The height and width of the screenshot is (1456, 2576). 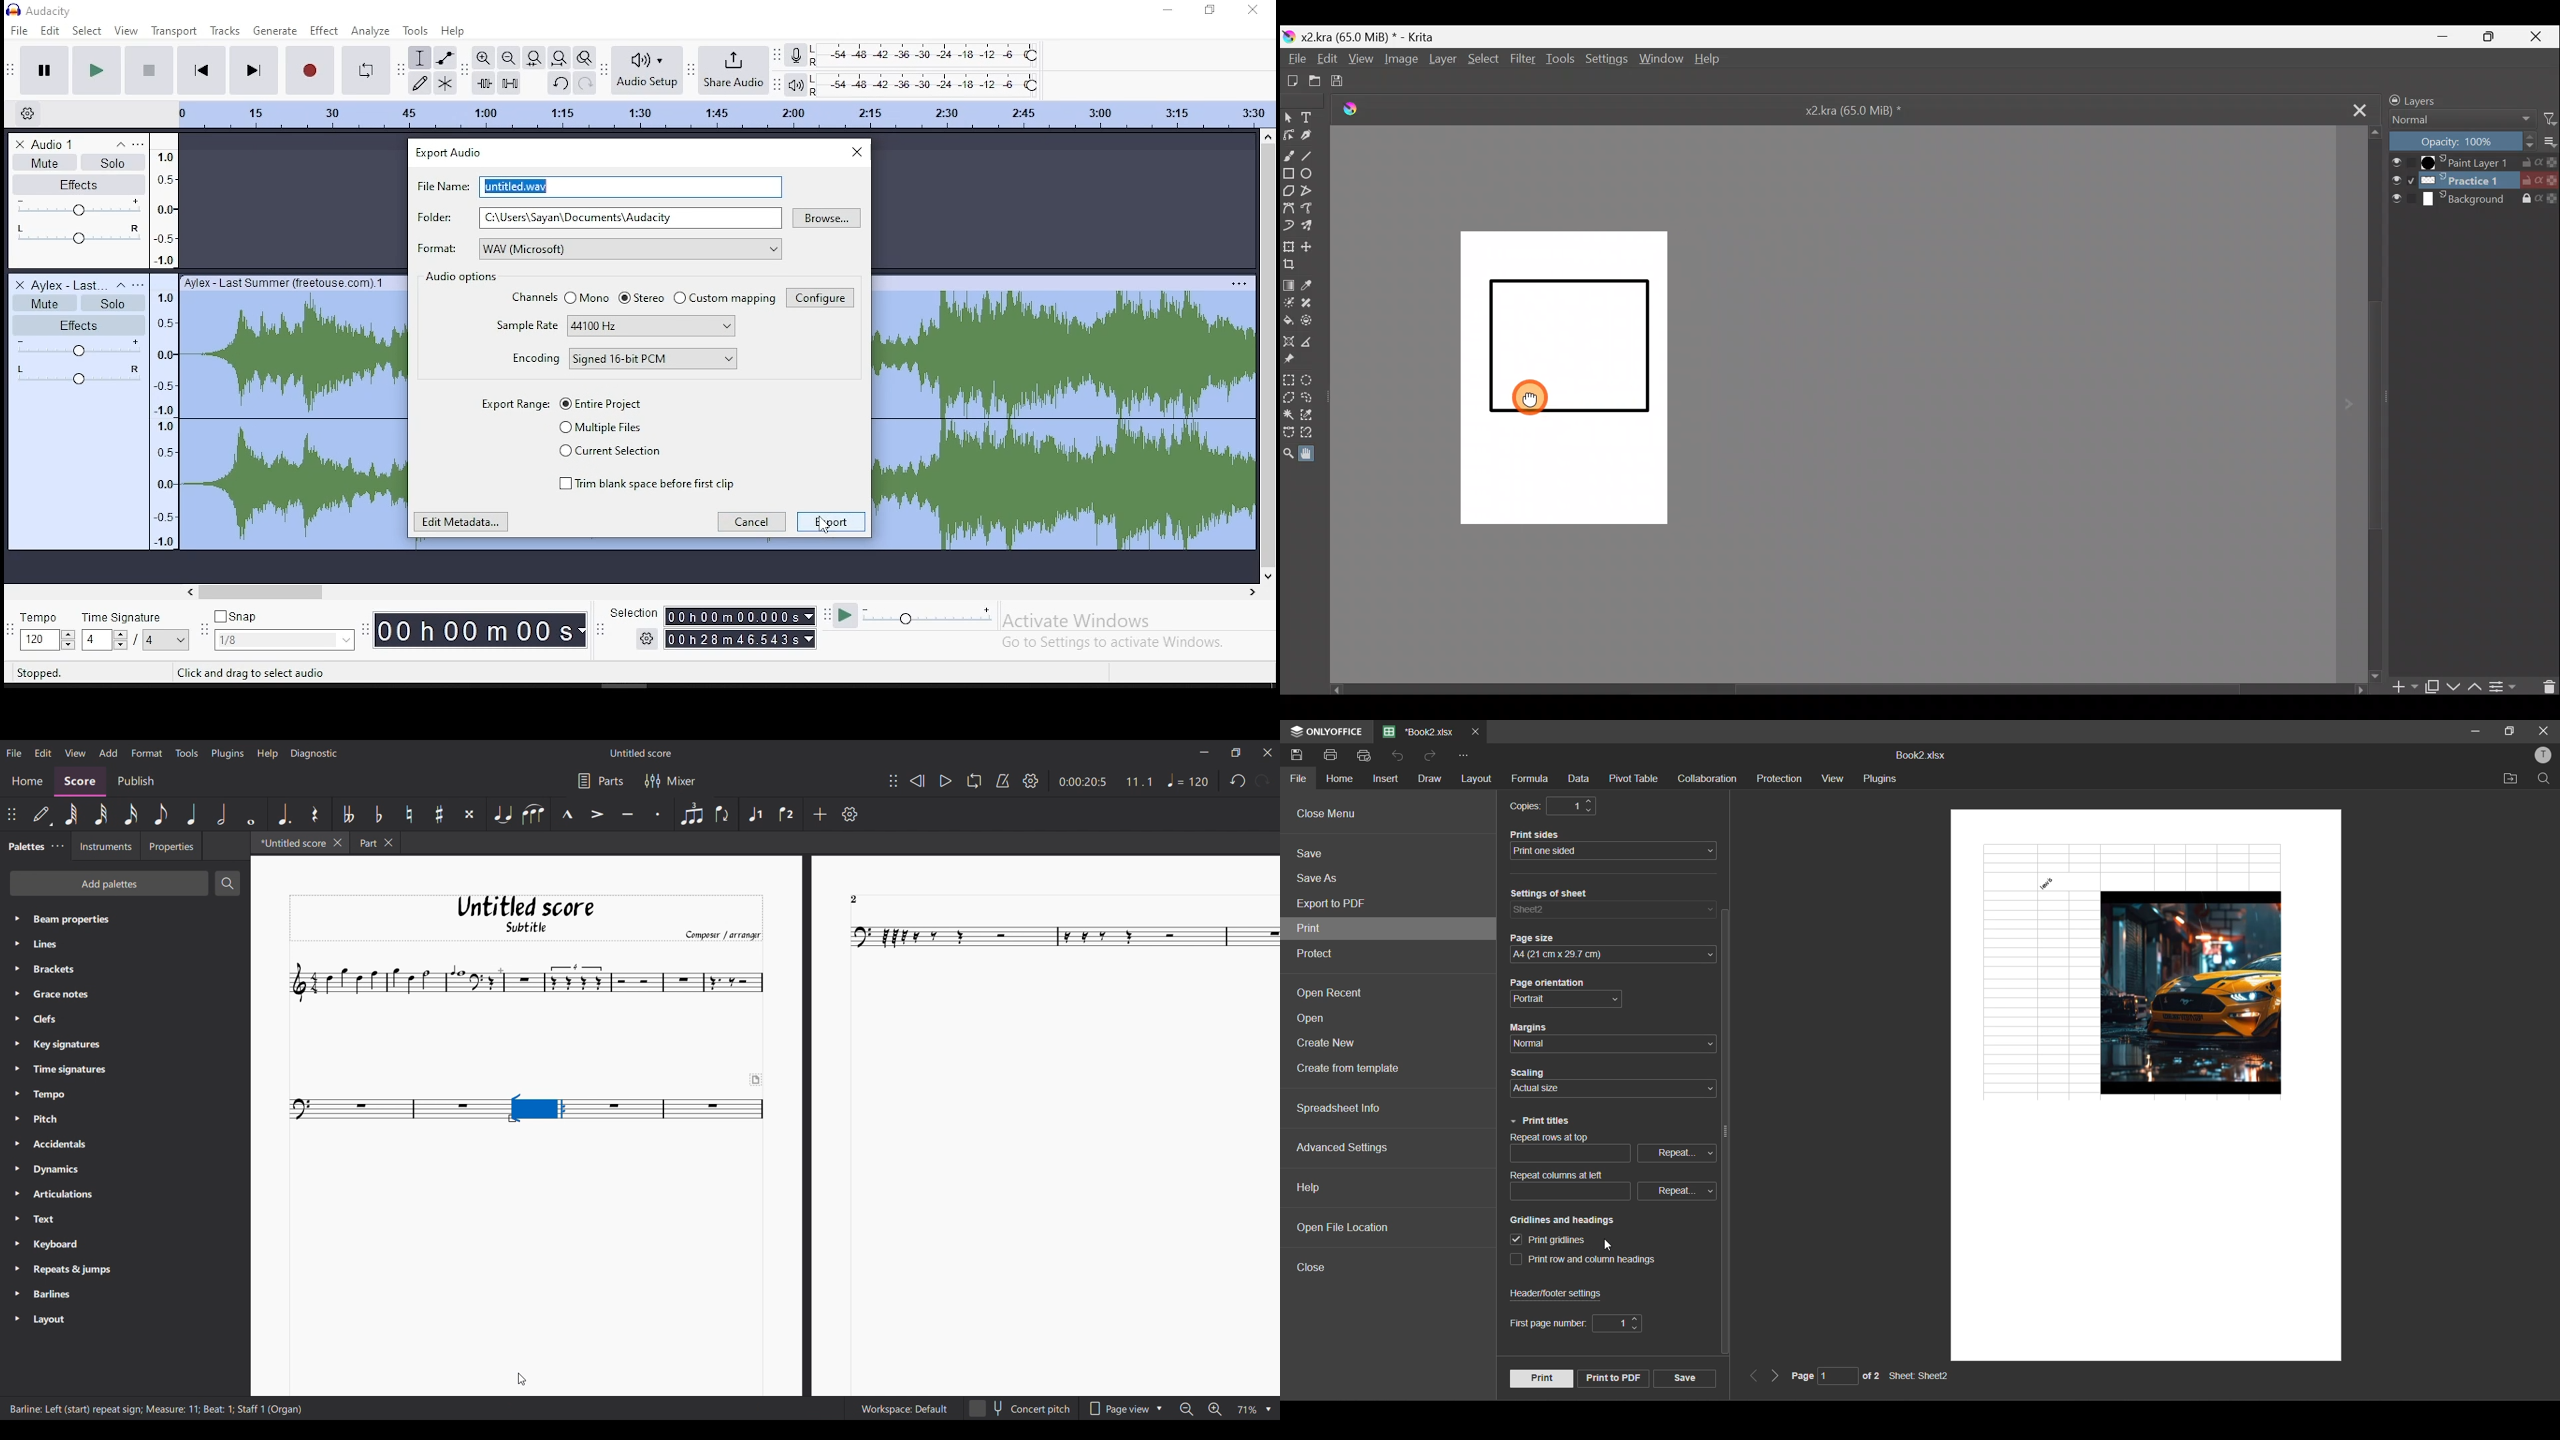 I want to click on Properties tab, so click(x=171, y=845).